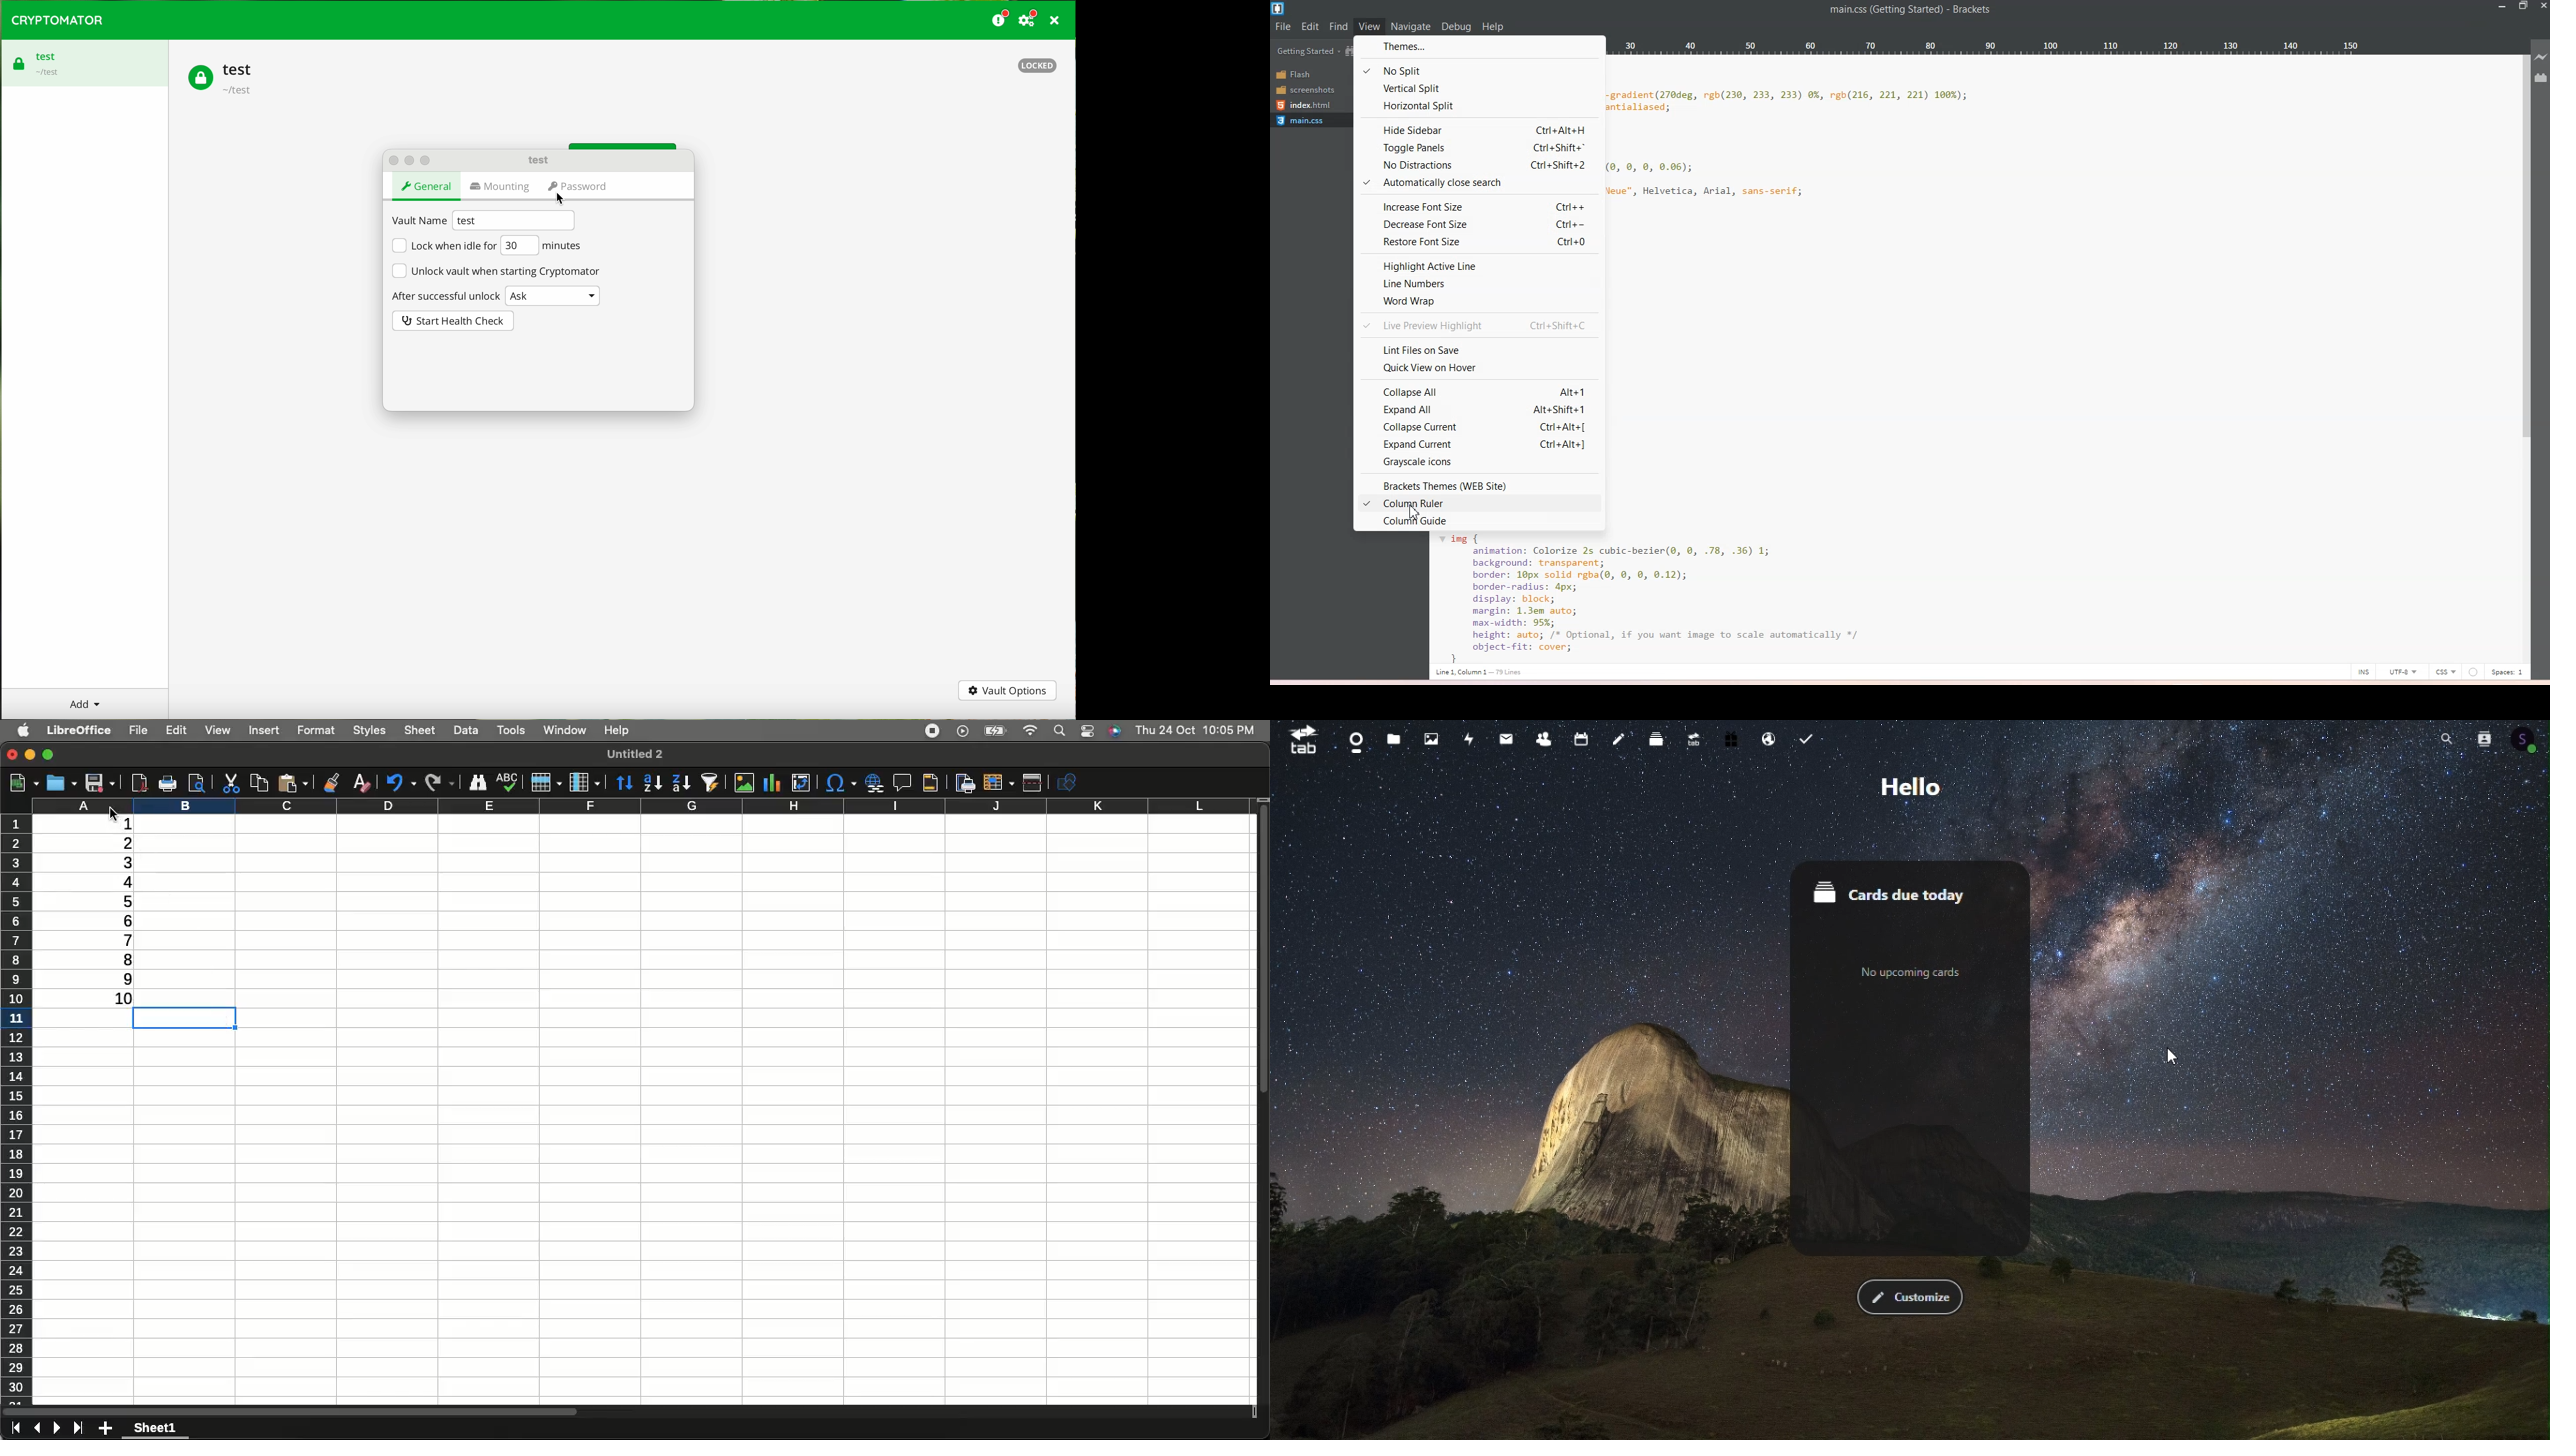  I want to click on Collapse Current, so click(1479, 426).